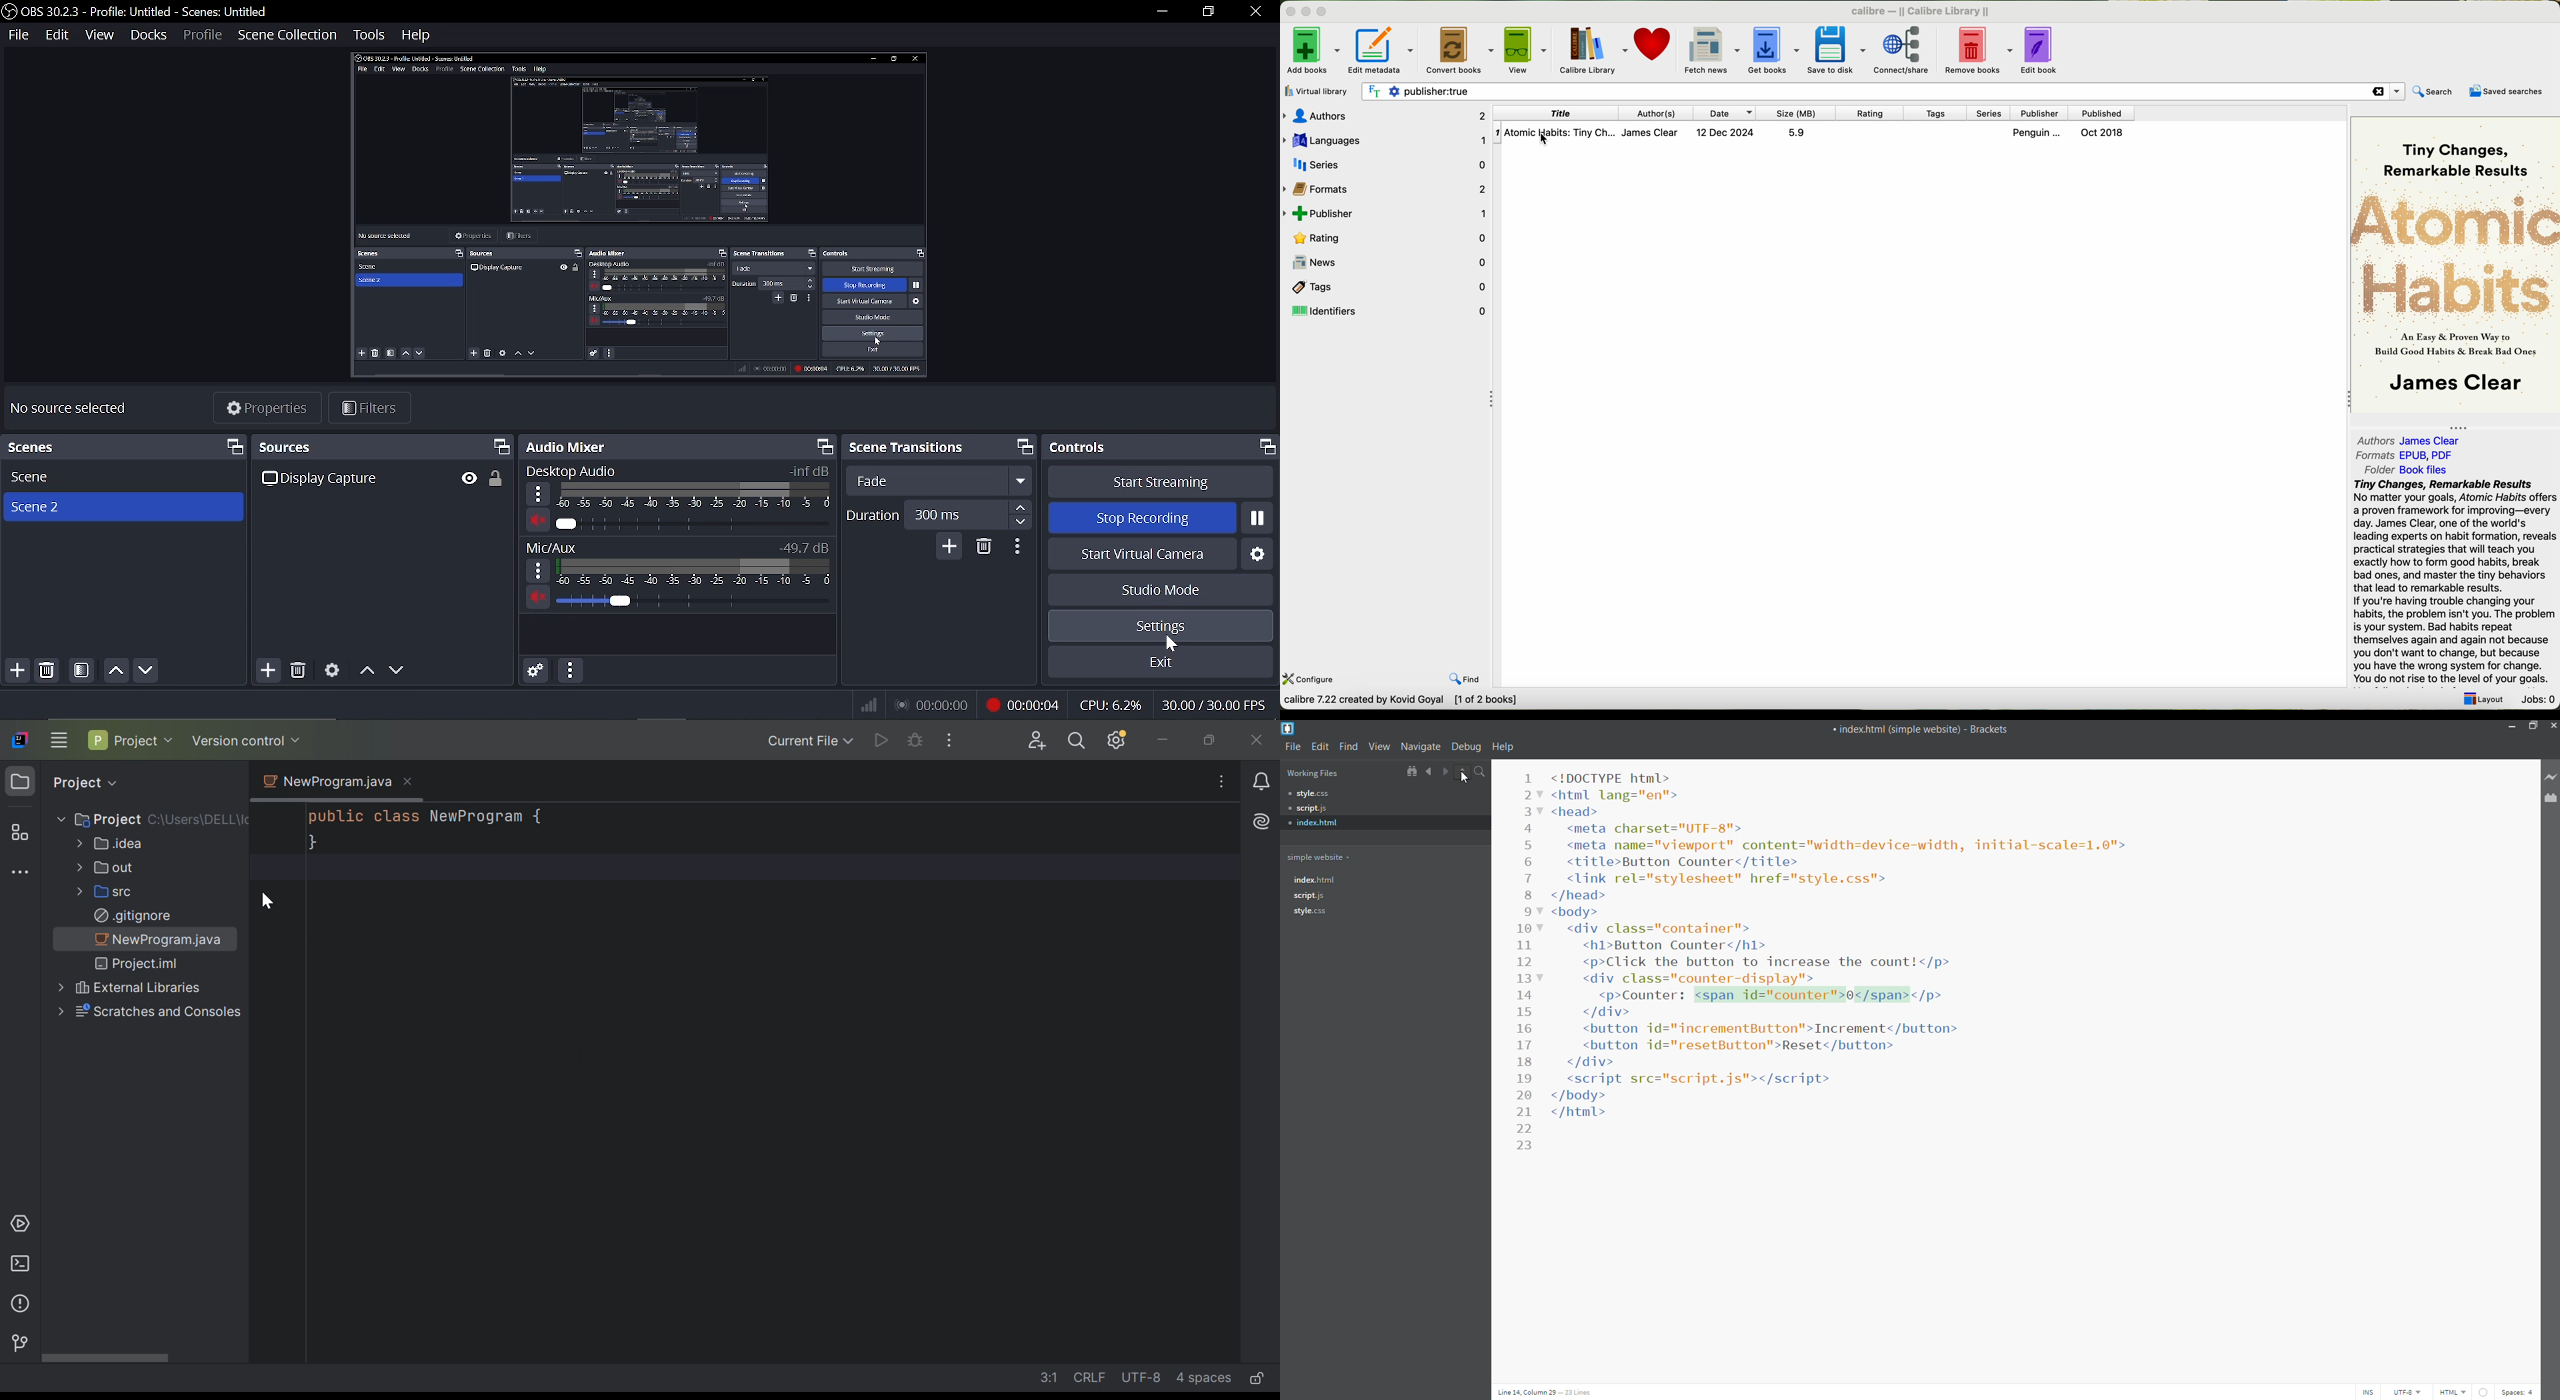  I want to click on code editor with simple html counter code, so click(2031, 1048).